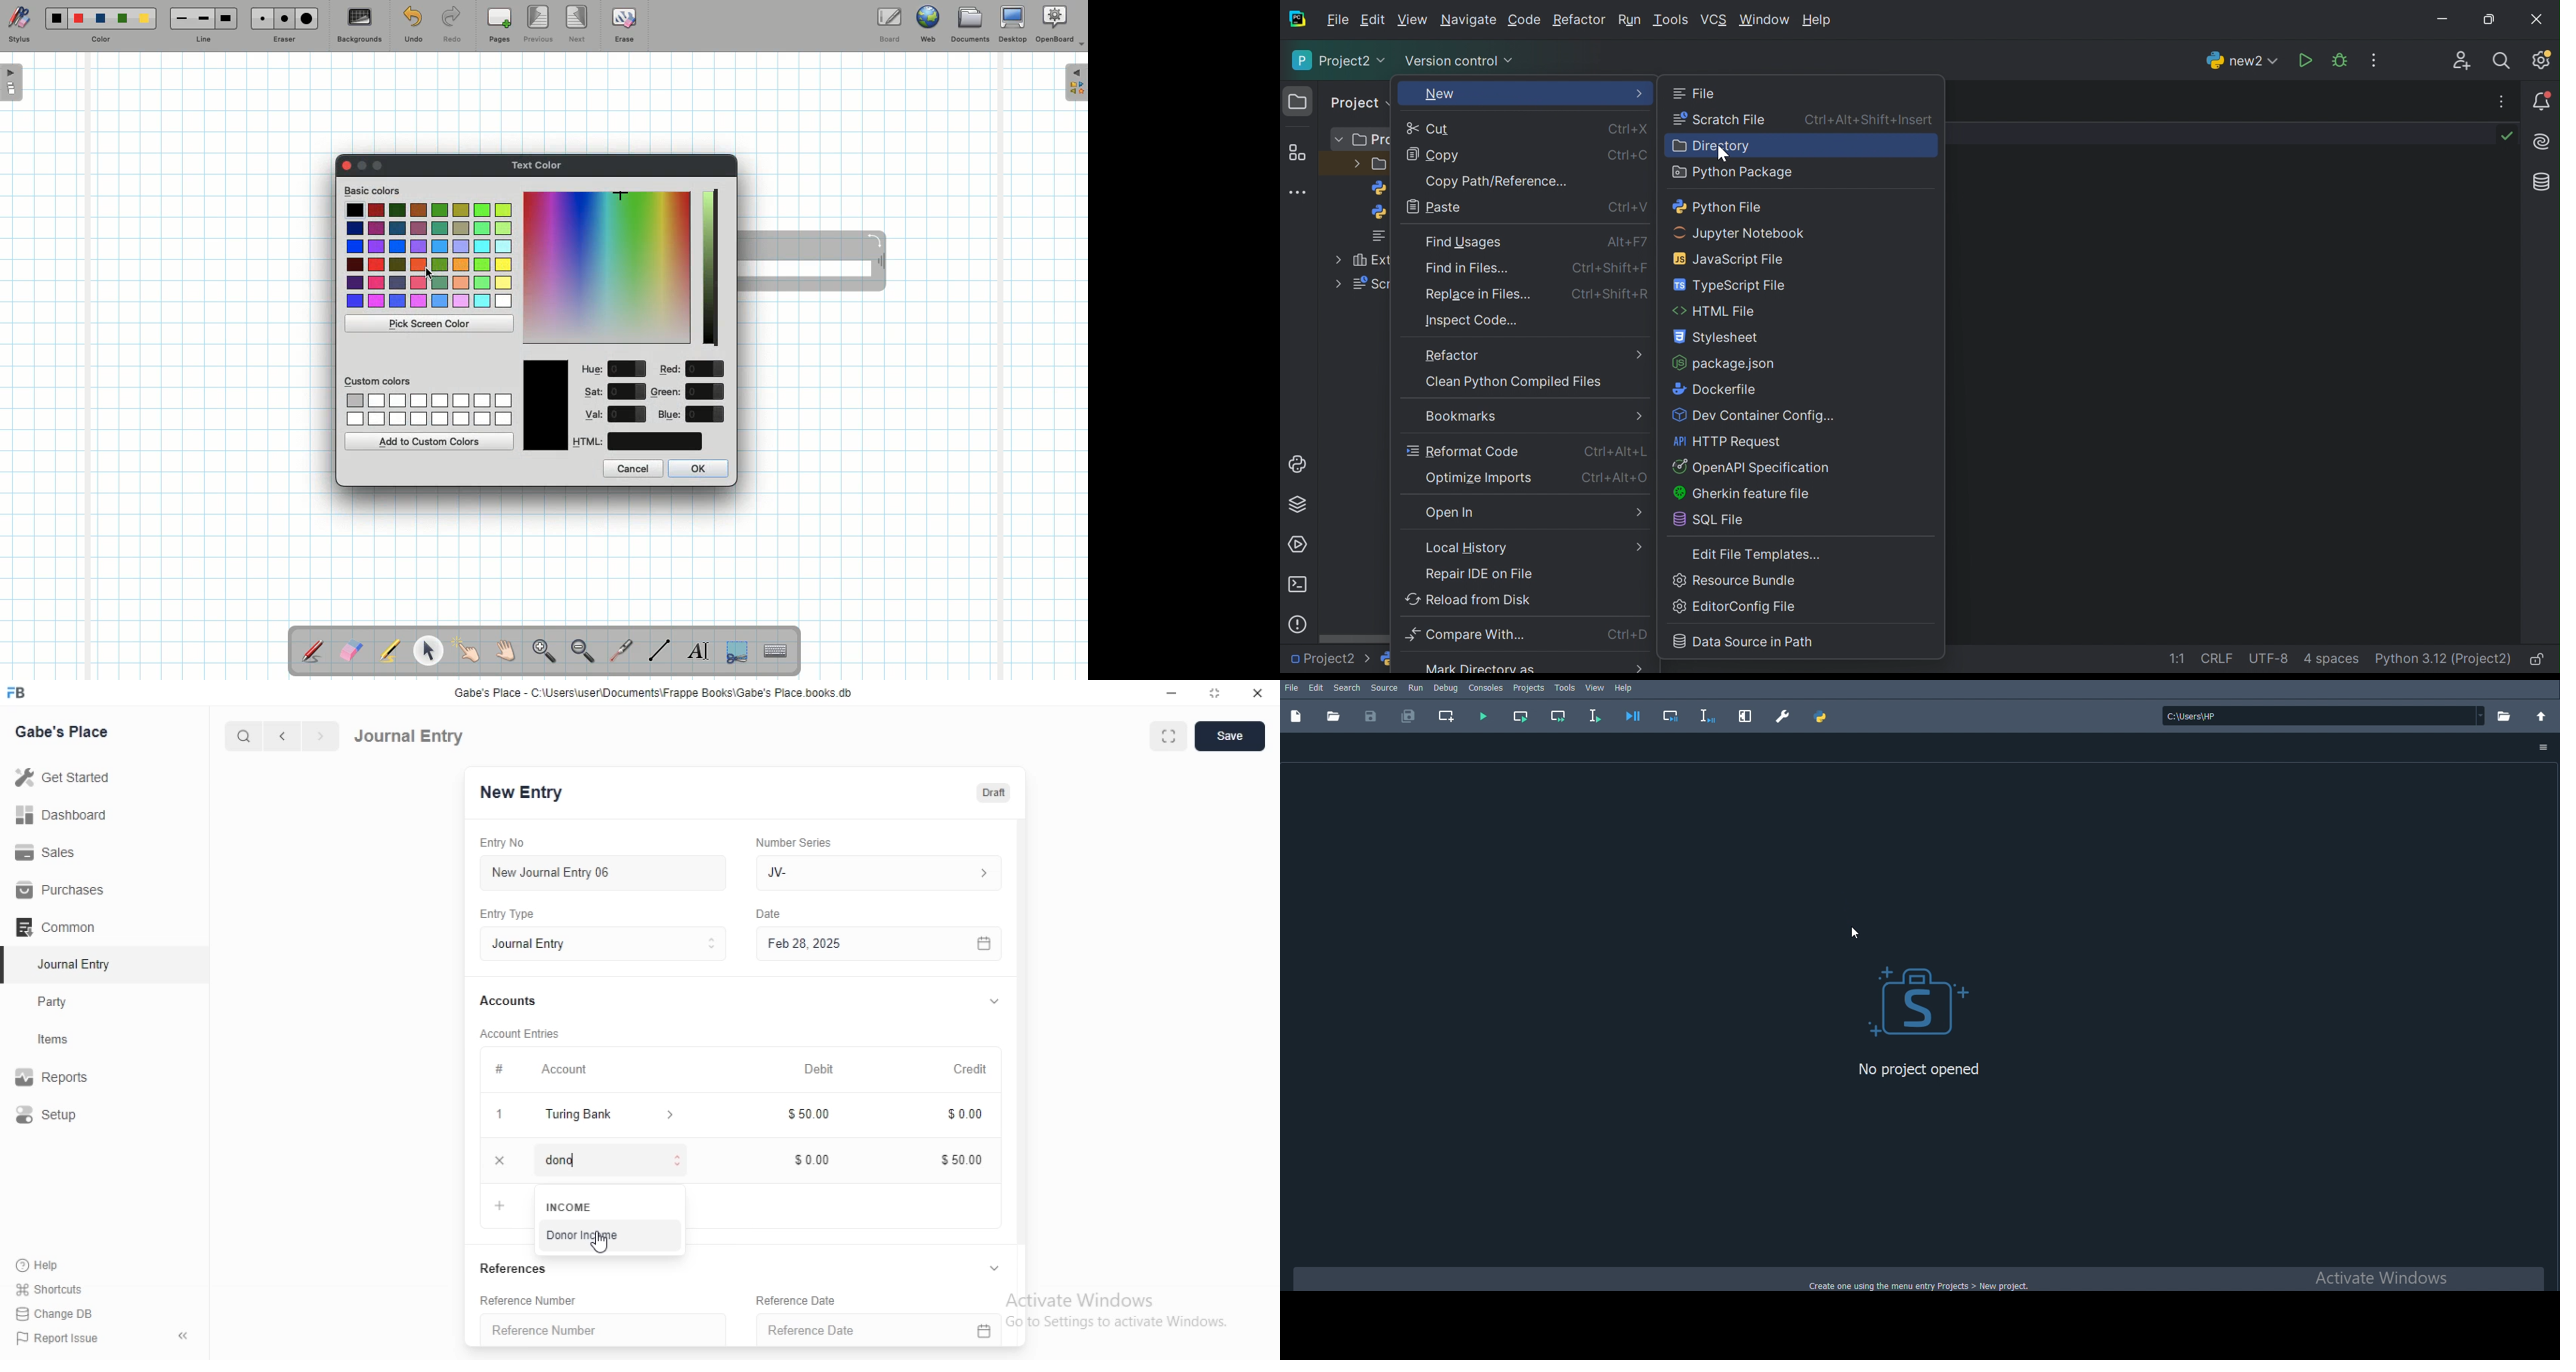 Image resolution: width=2576 pixels, height=1372 pixels. What do you see at coordinates (279, 736) in the screenshot?
I see `previous` at bounding box center [279, 736].